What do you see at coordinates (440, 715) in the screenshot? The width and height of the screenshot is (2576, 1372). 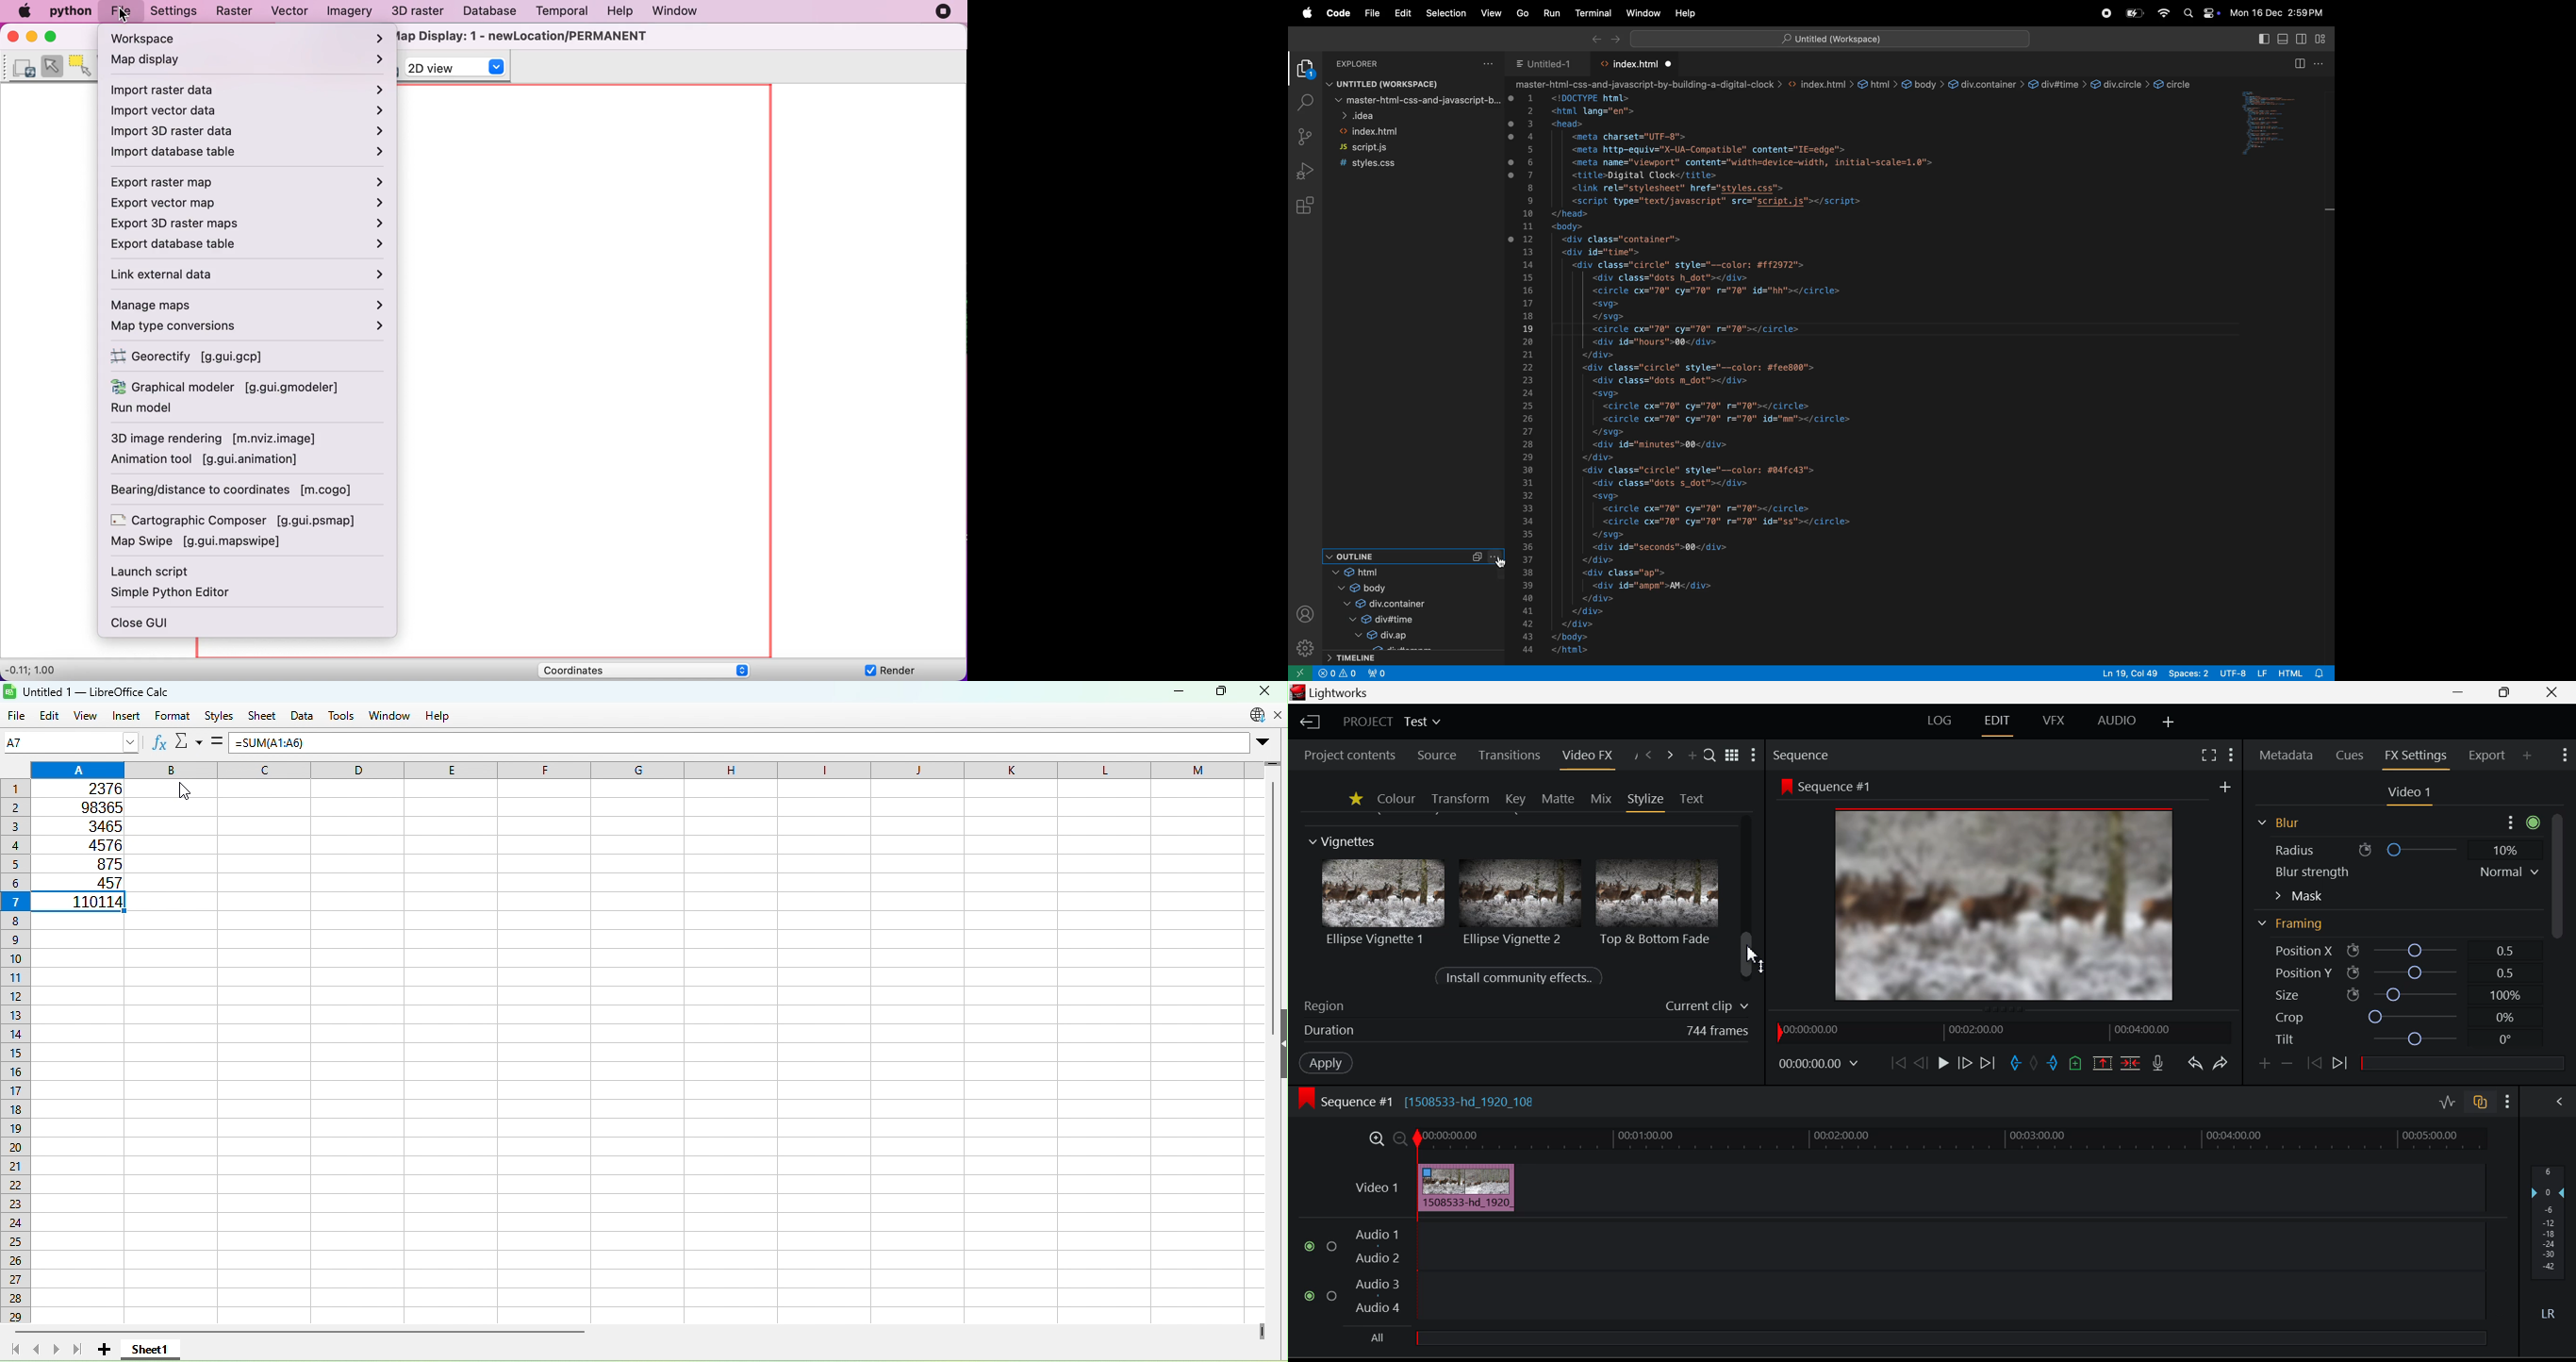 I see `Help` at bounding box center [440, 715].